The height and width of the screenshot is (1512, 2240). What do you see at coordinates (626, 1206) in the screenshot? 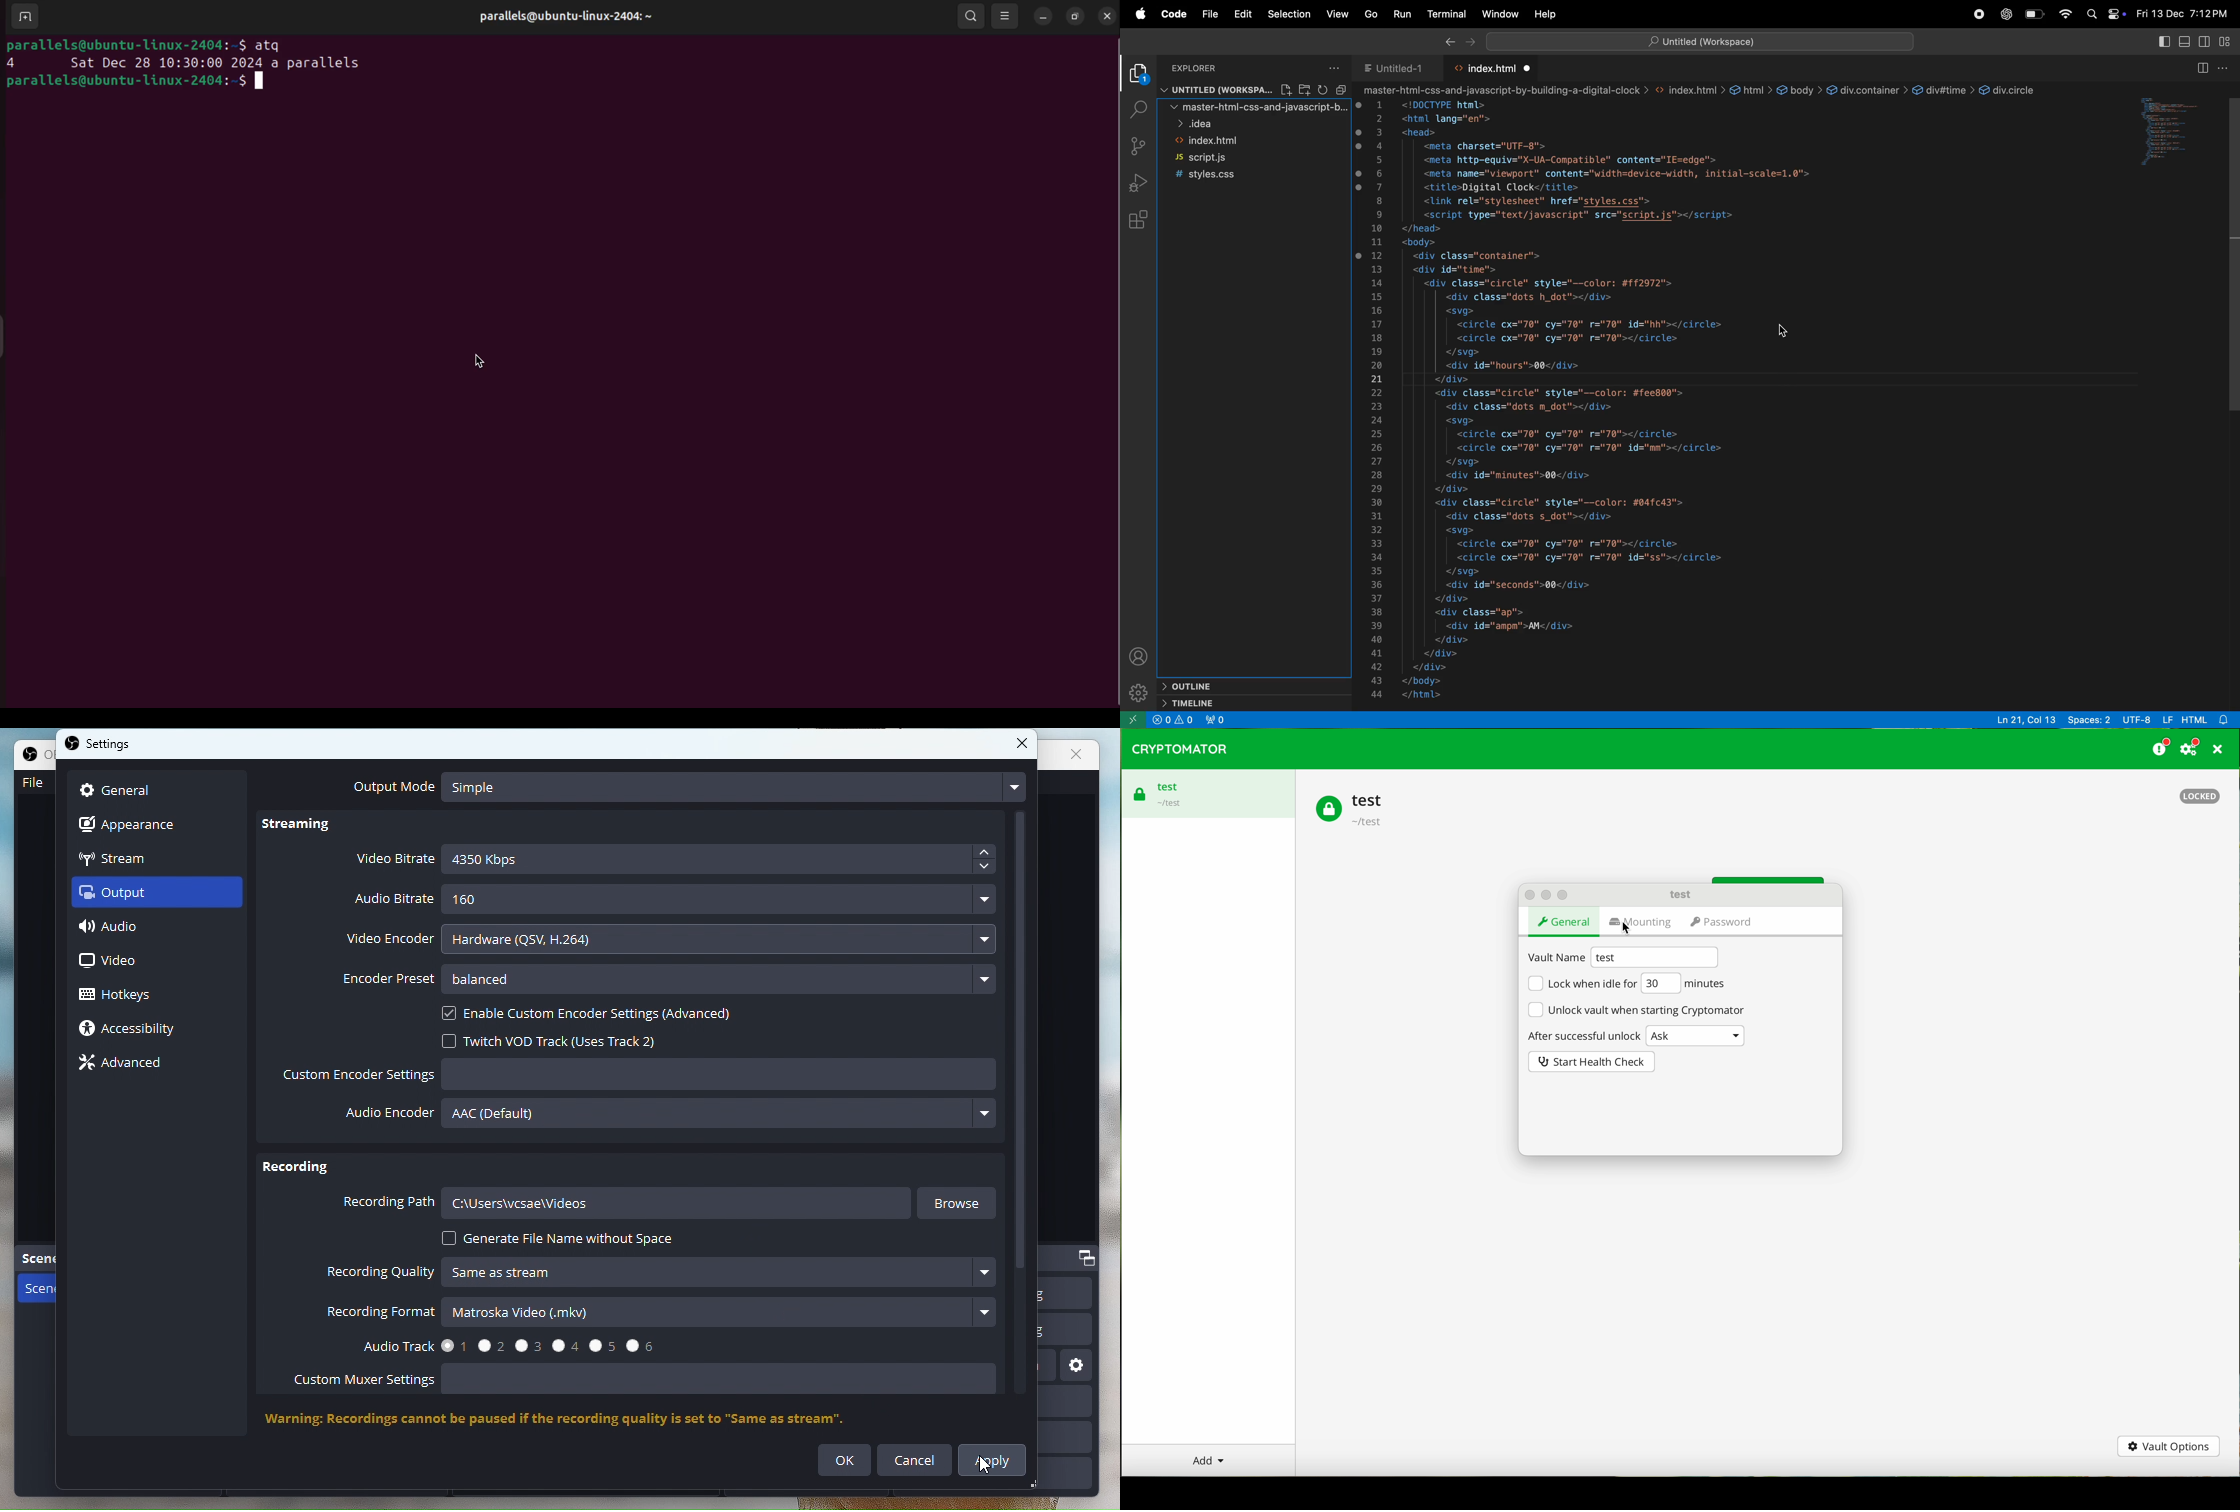
I see `Recording path` at bounding box center [626, 1206].